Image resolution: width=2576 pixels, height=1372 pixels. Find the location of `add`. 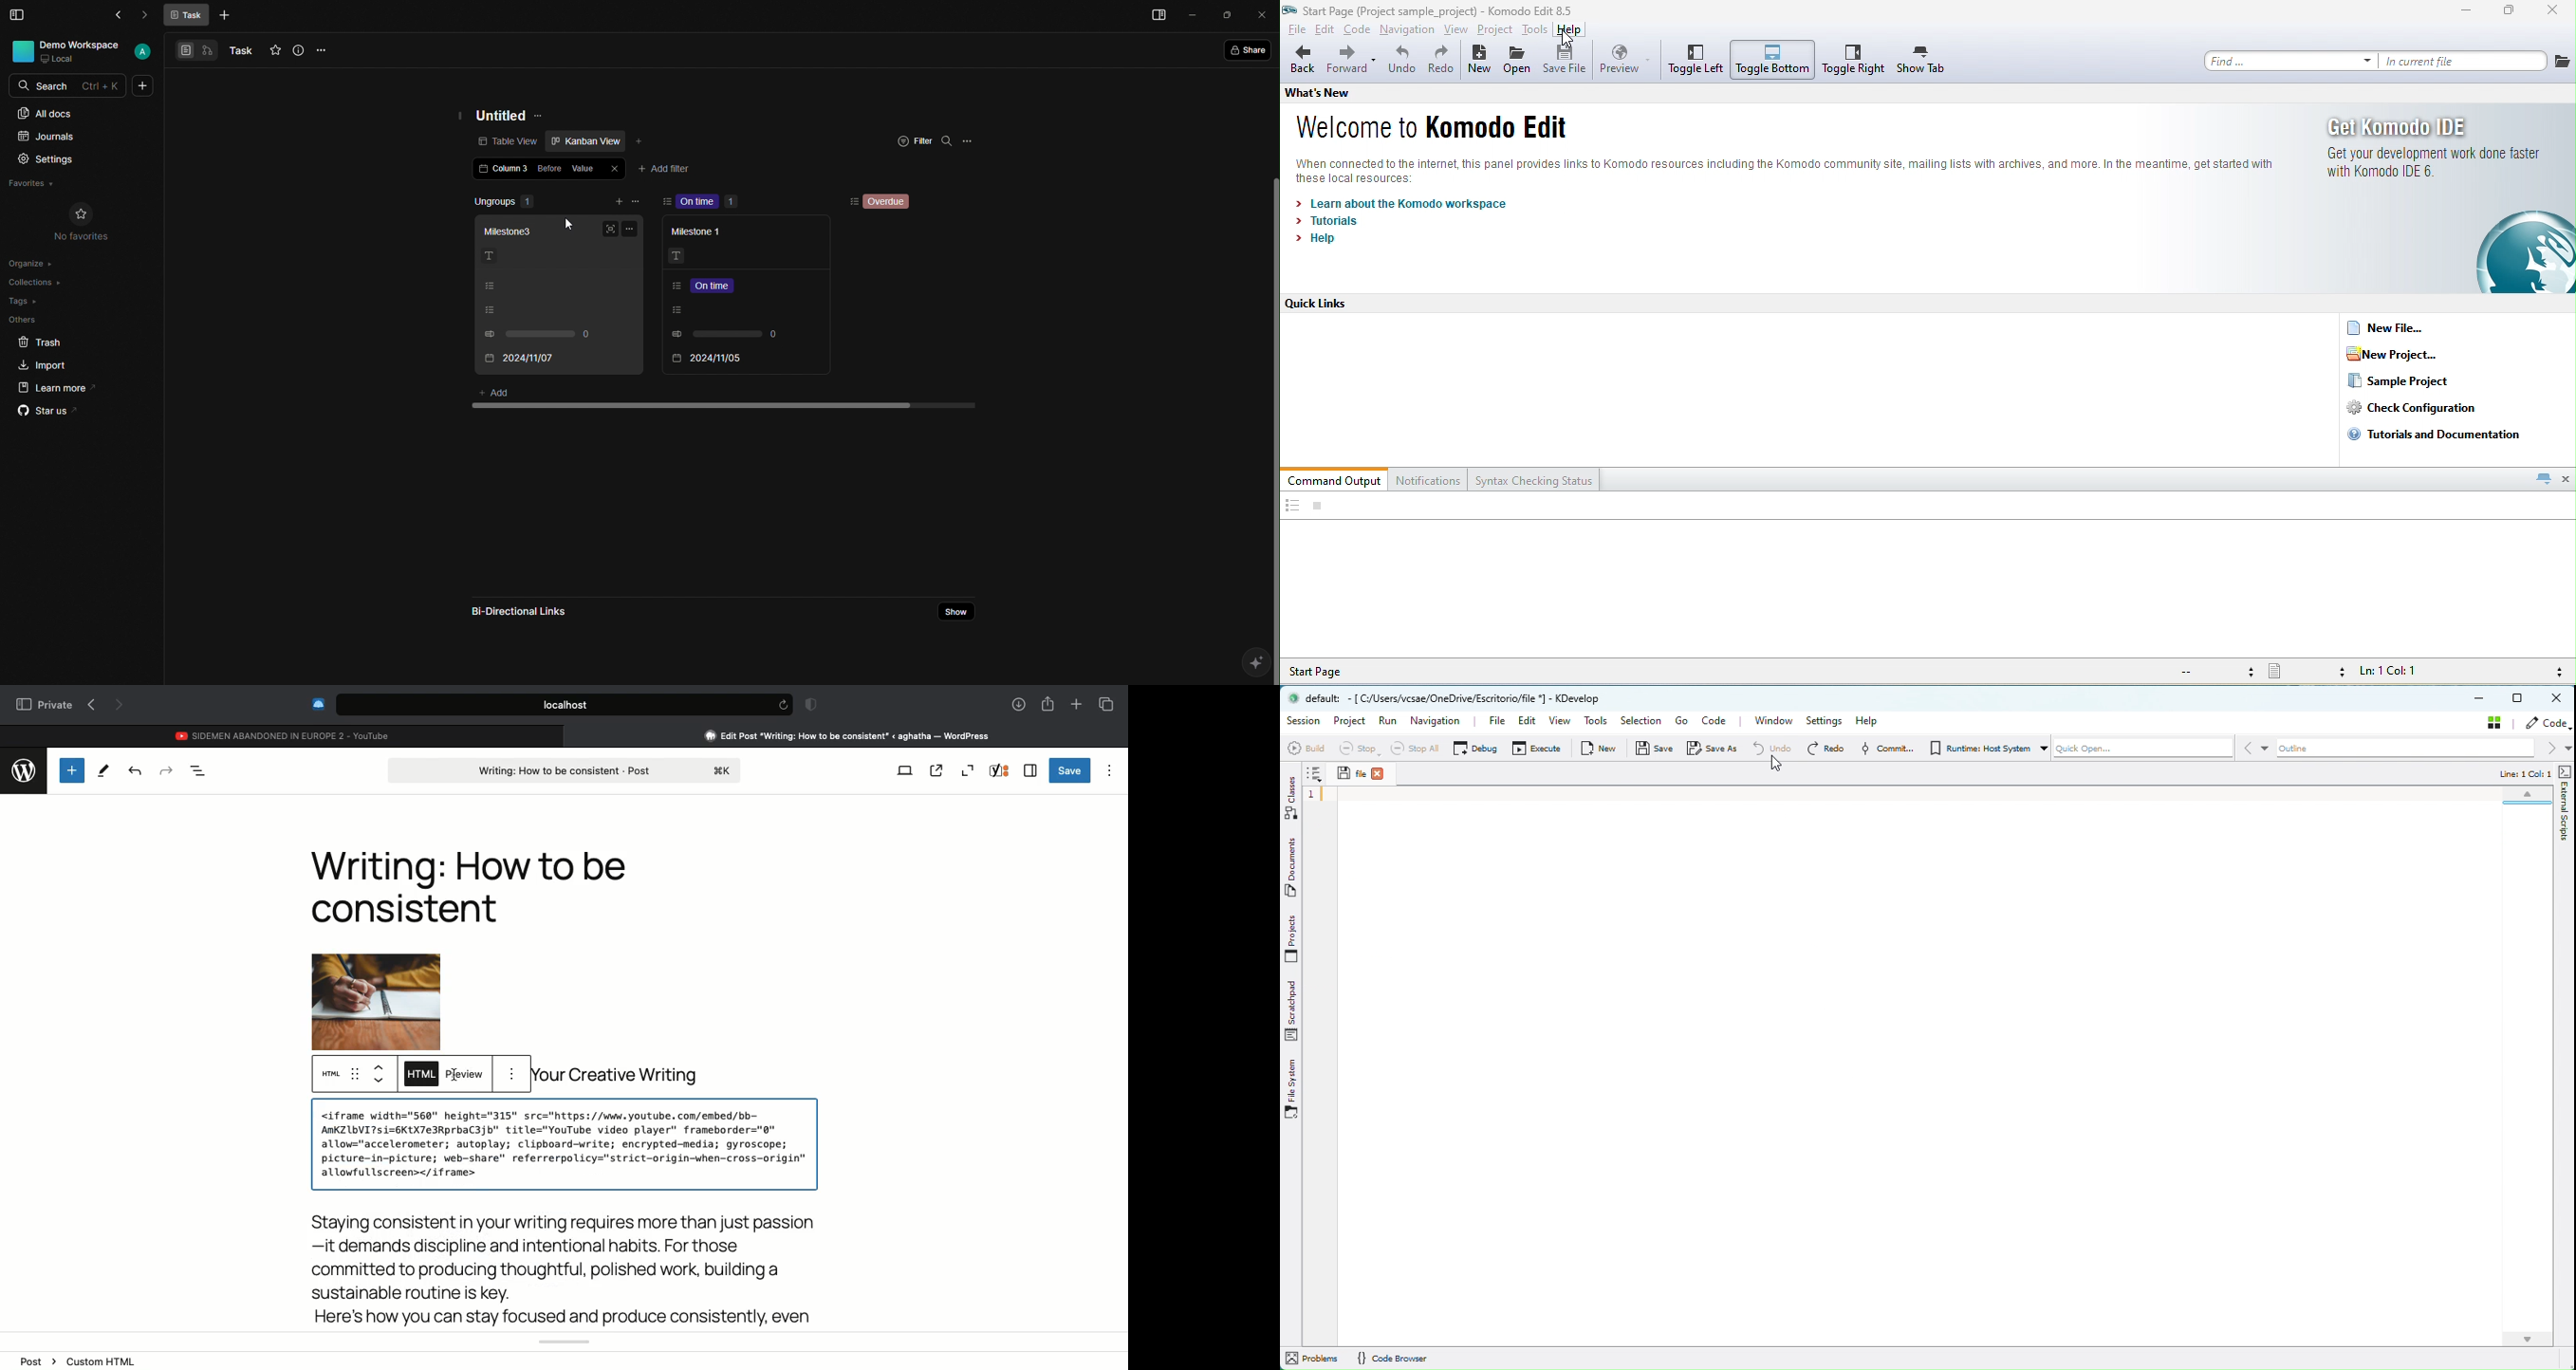

add is located at coordinates (619, 200).